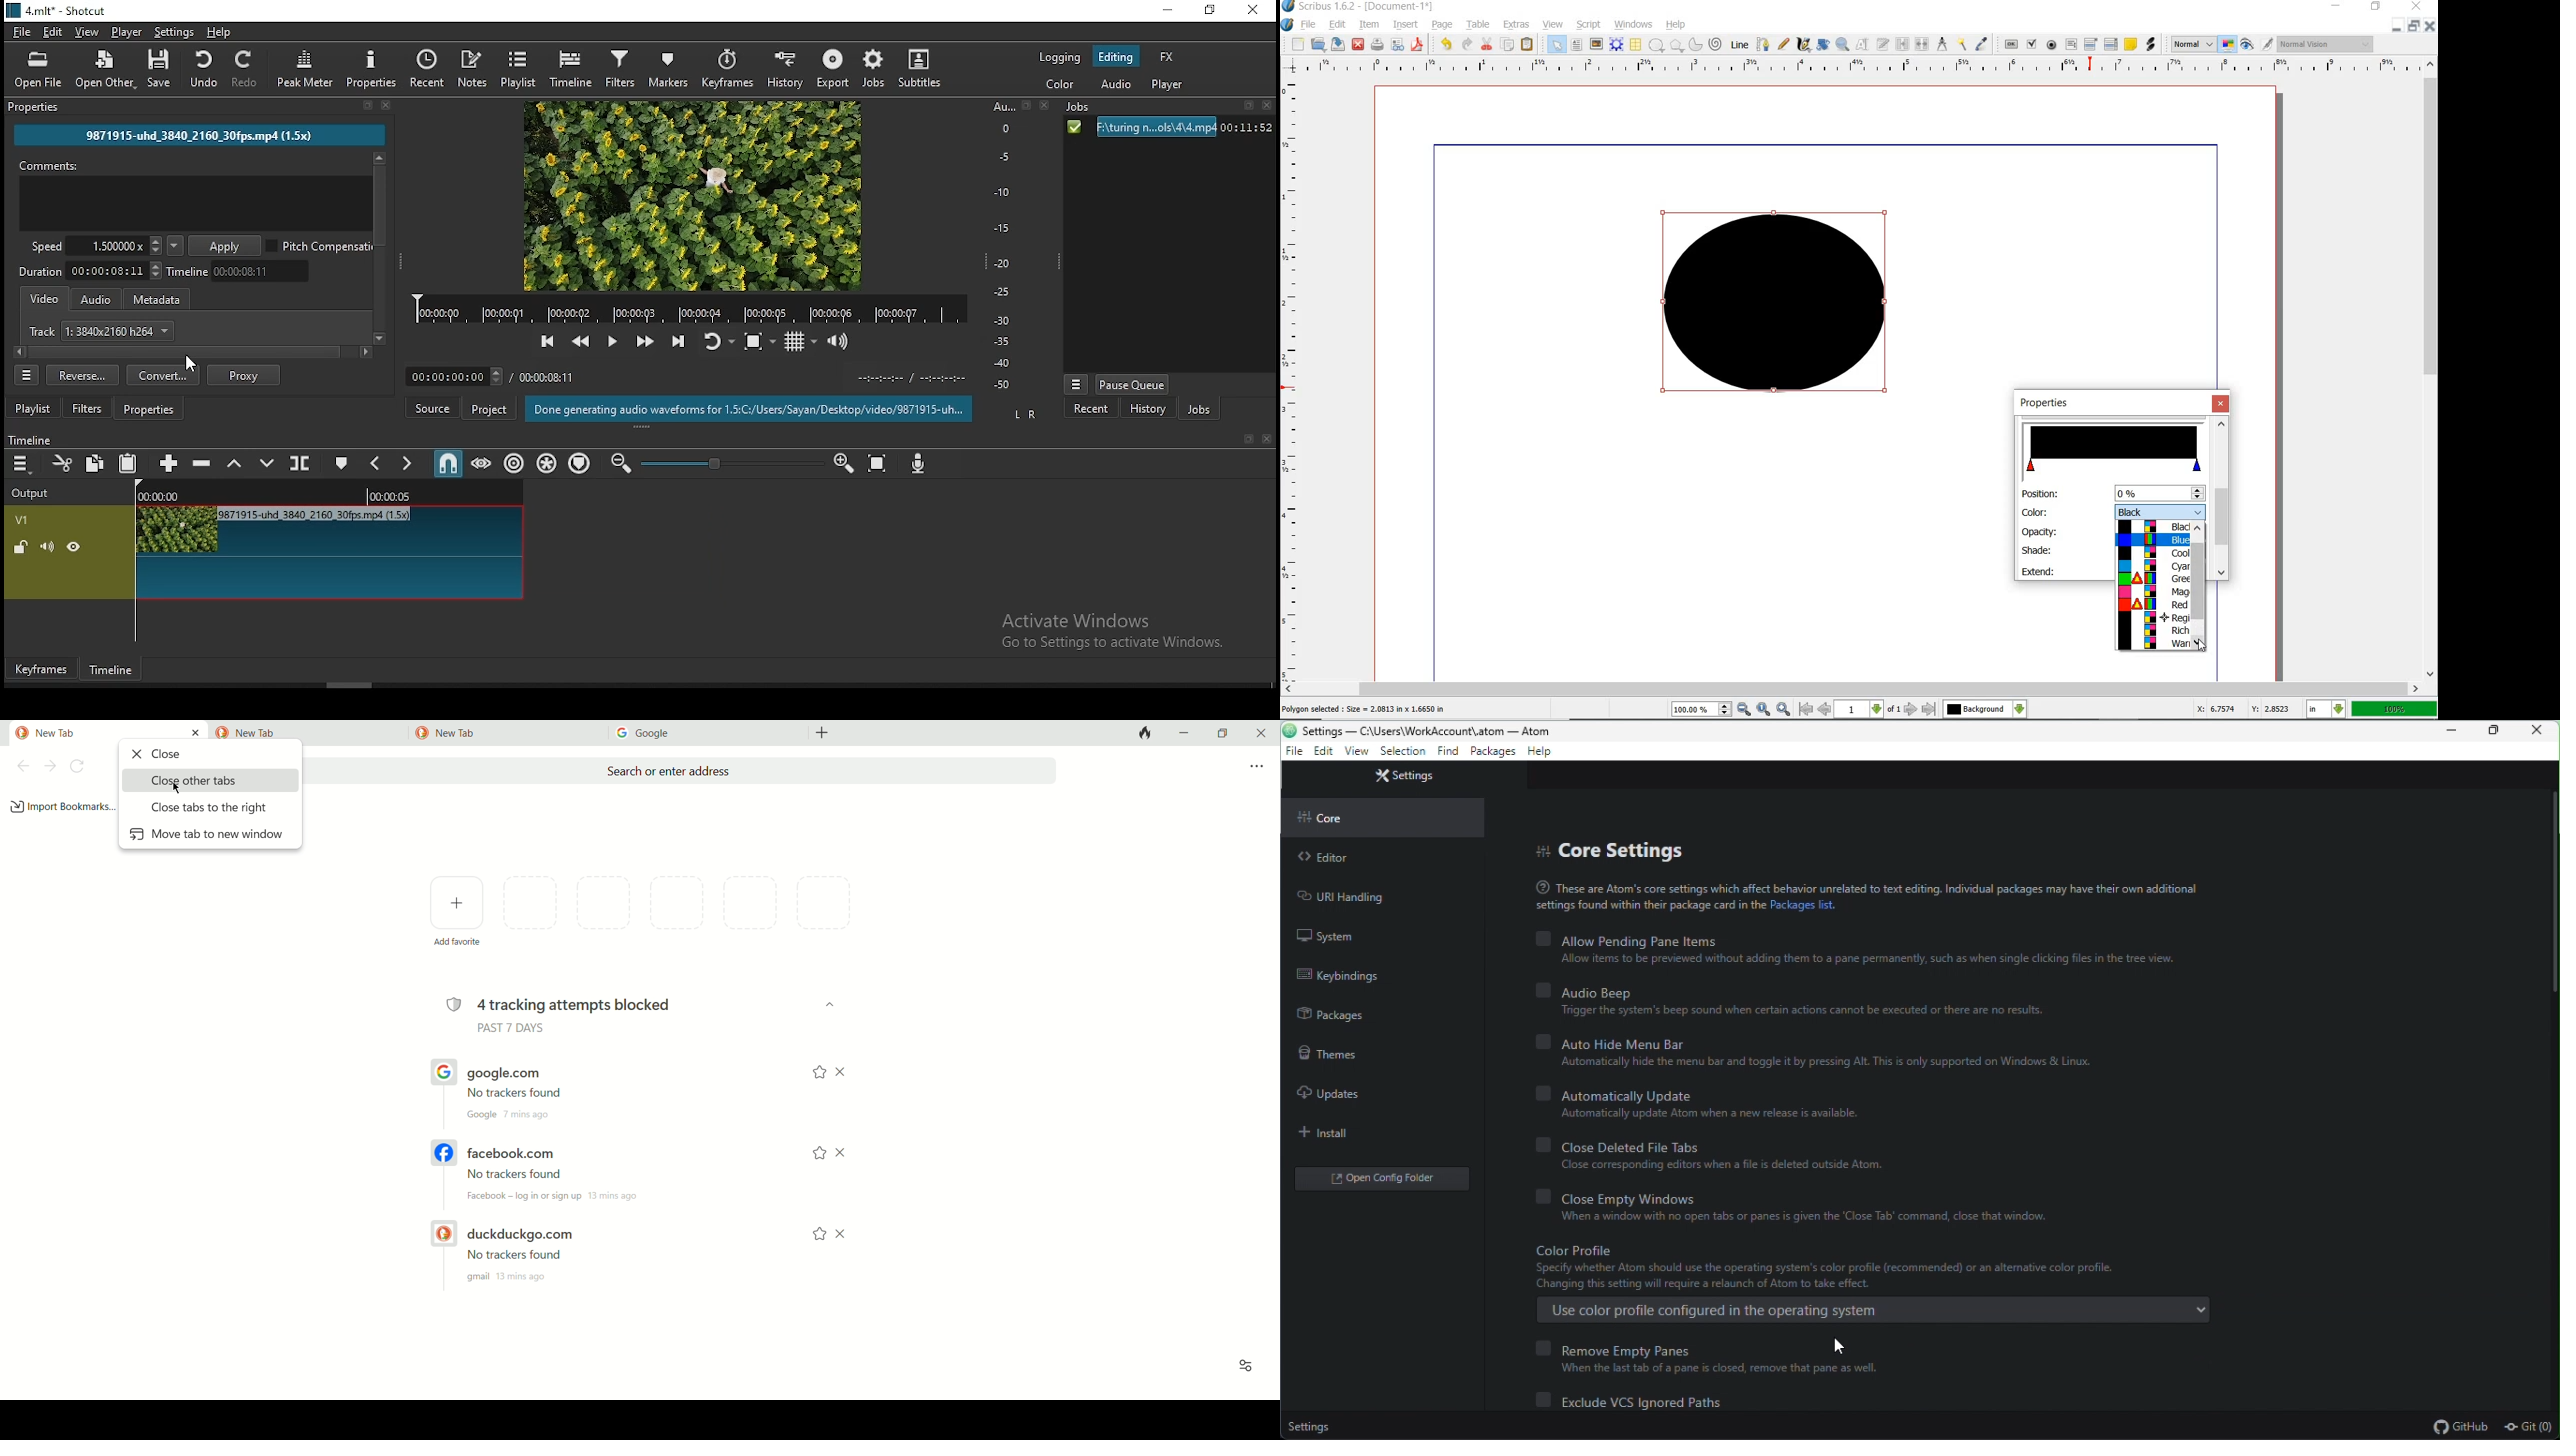  Describe the element at coordinates (537, 1172) in the screenshot. I see `FACEBOOK.COM URL` at that location.